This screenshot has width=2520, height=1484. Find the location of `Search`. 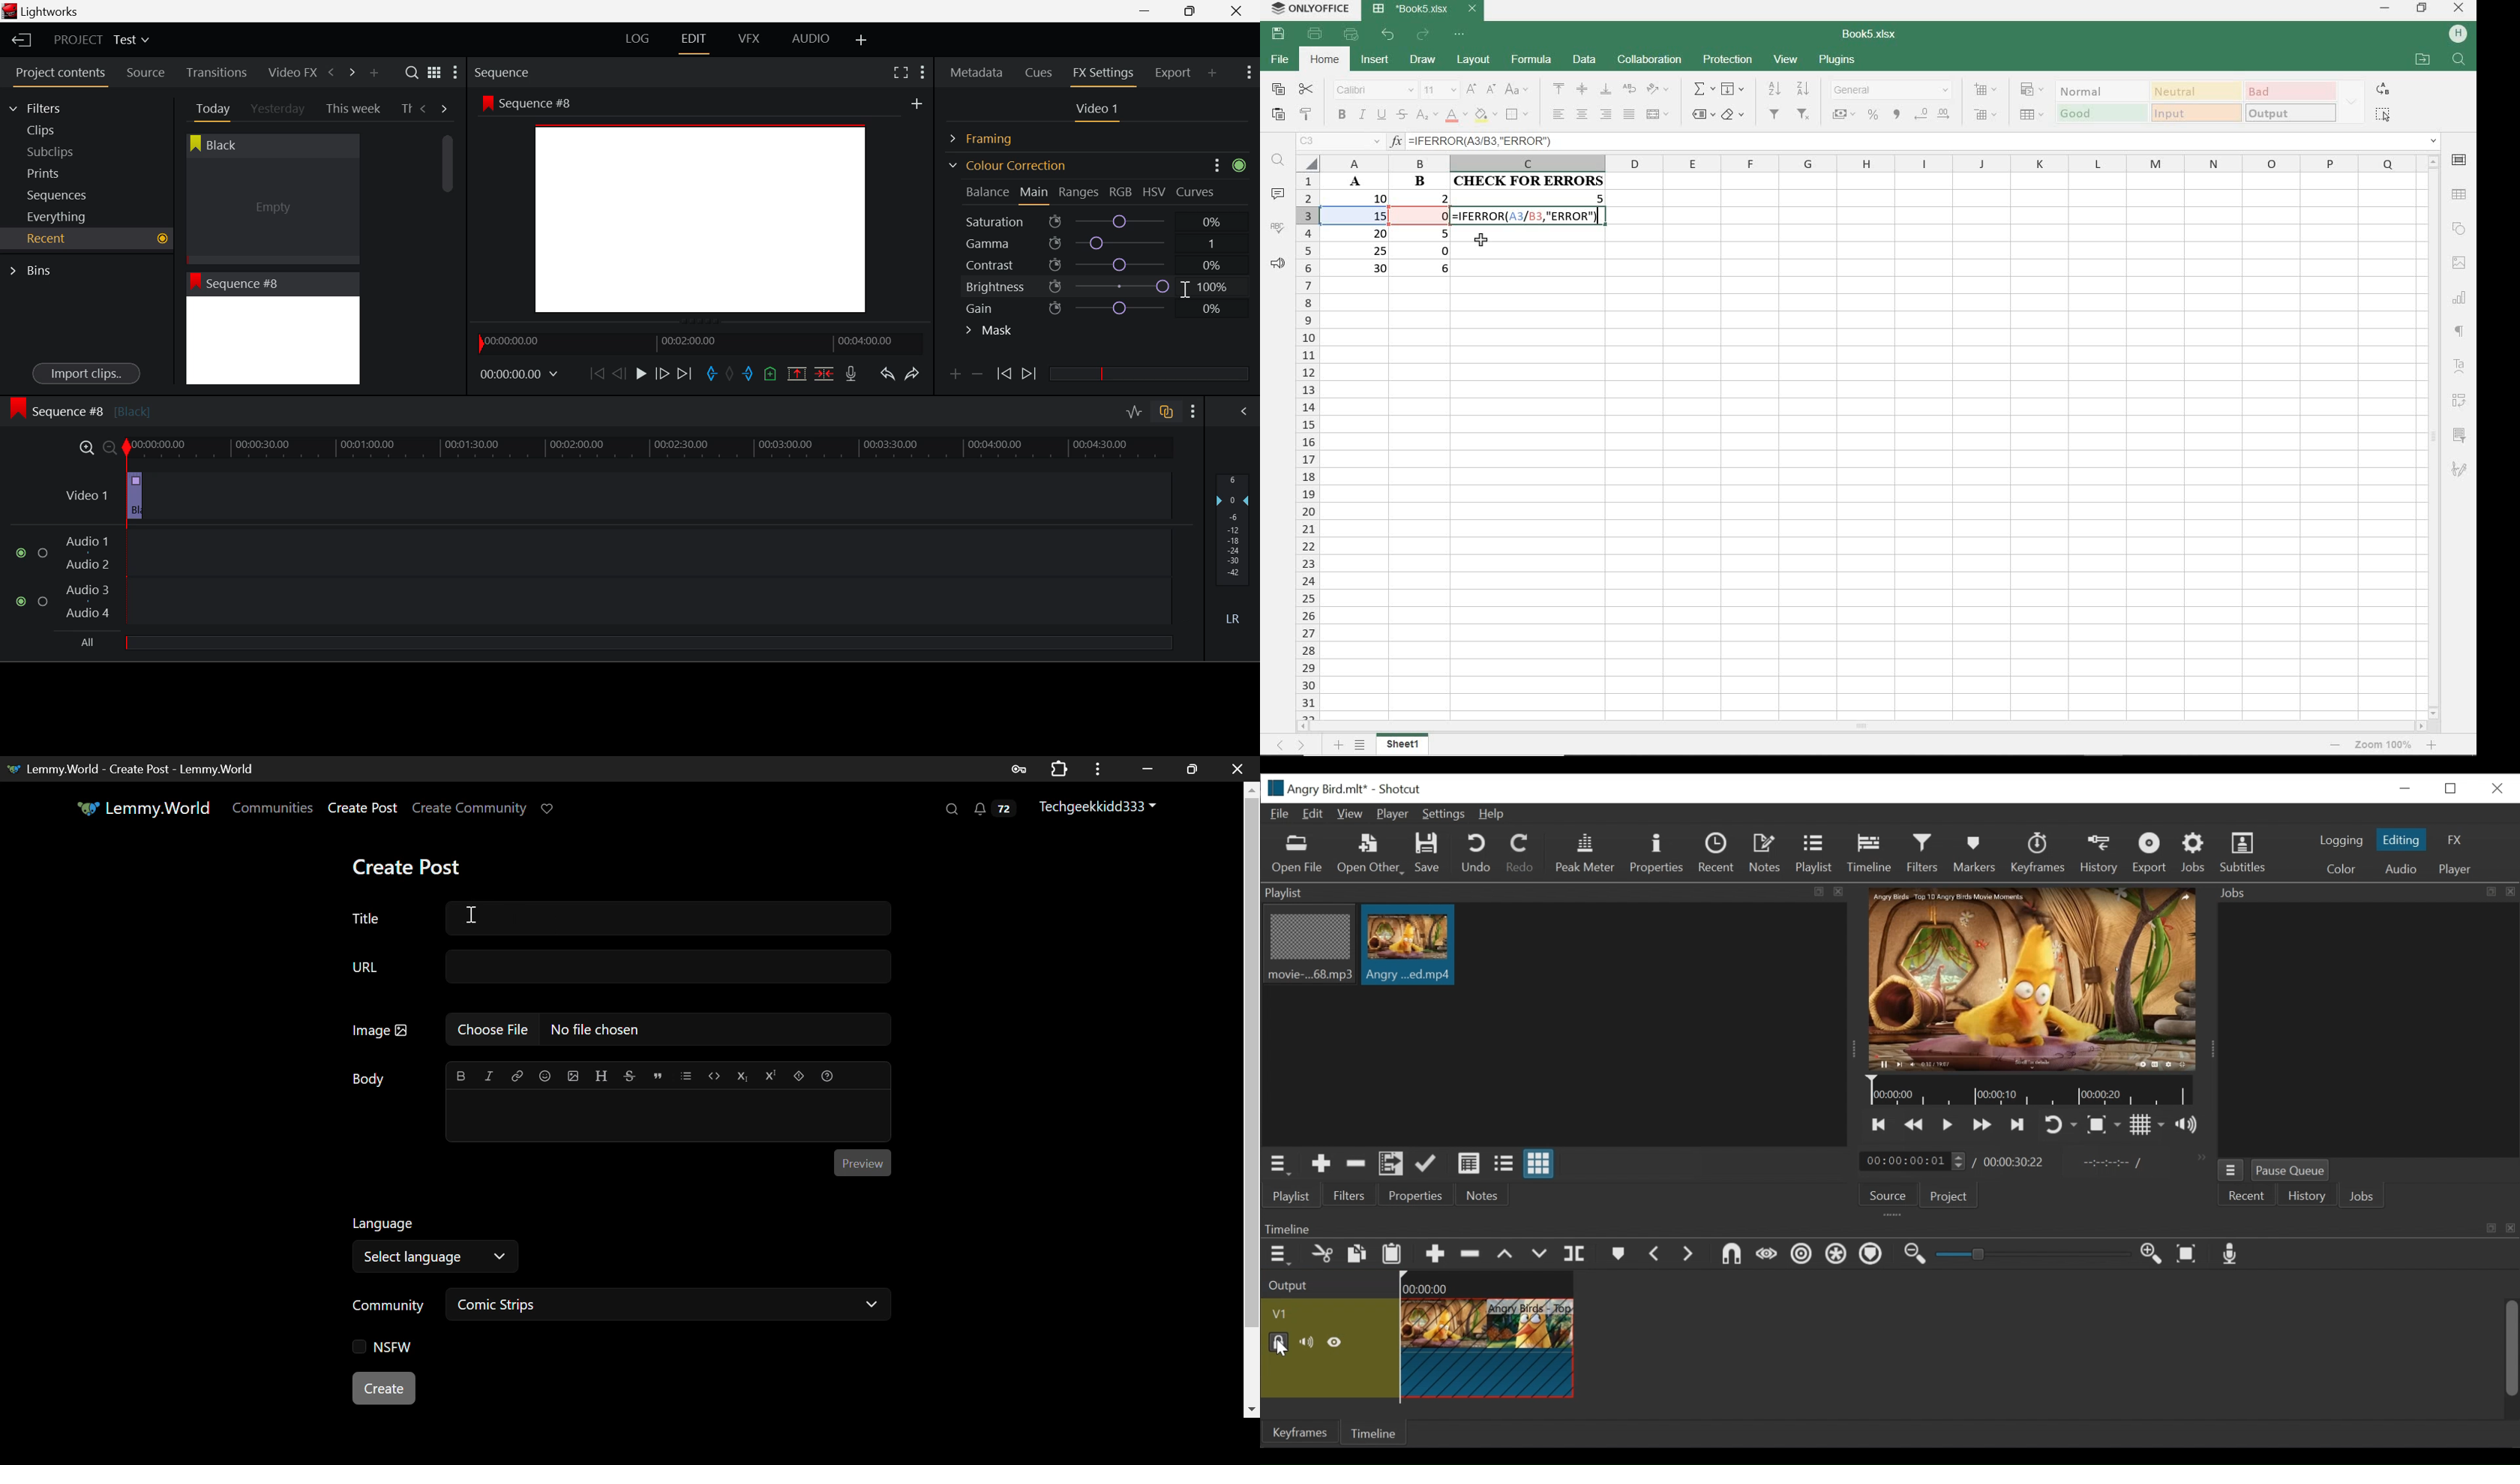

Search is located at coordinates (413, 73).